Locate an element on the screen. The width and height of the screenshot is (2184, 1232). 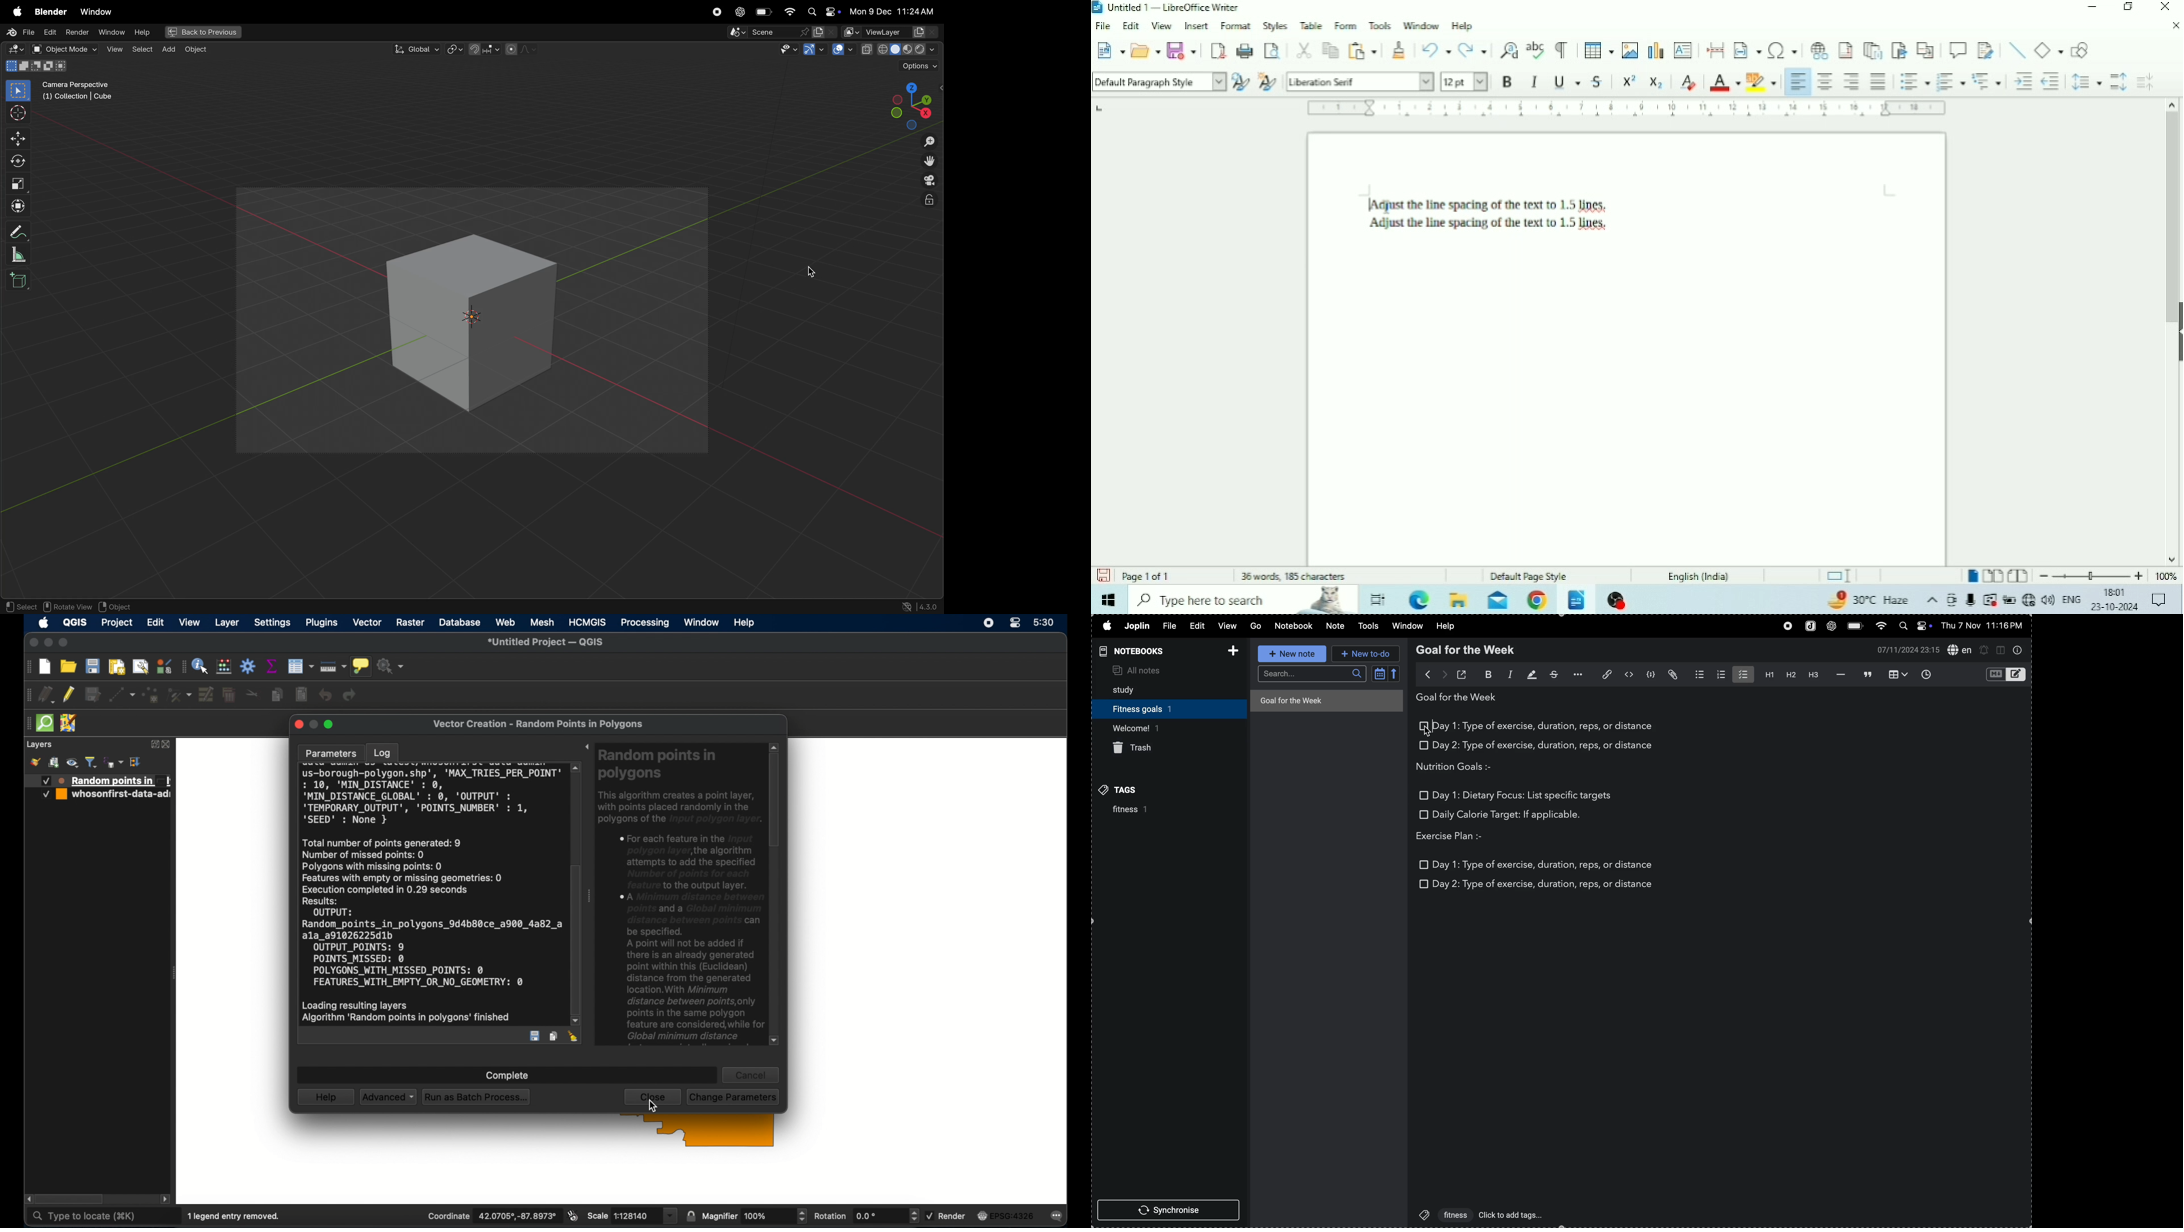
layer is located at coordinates (227, 623).